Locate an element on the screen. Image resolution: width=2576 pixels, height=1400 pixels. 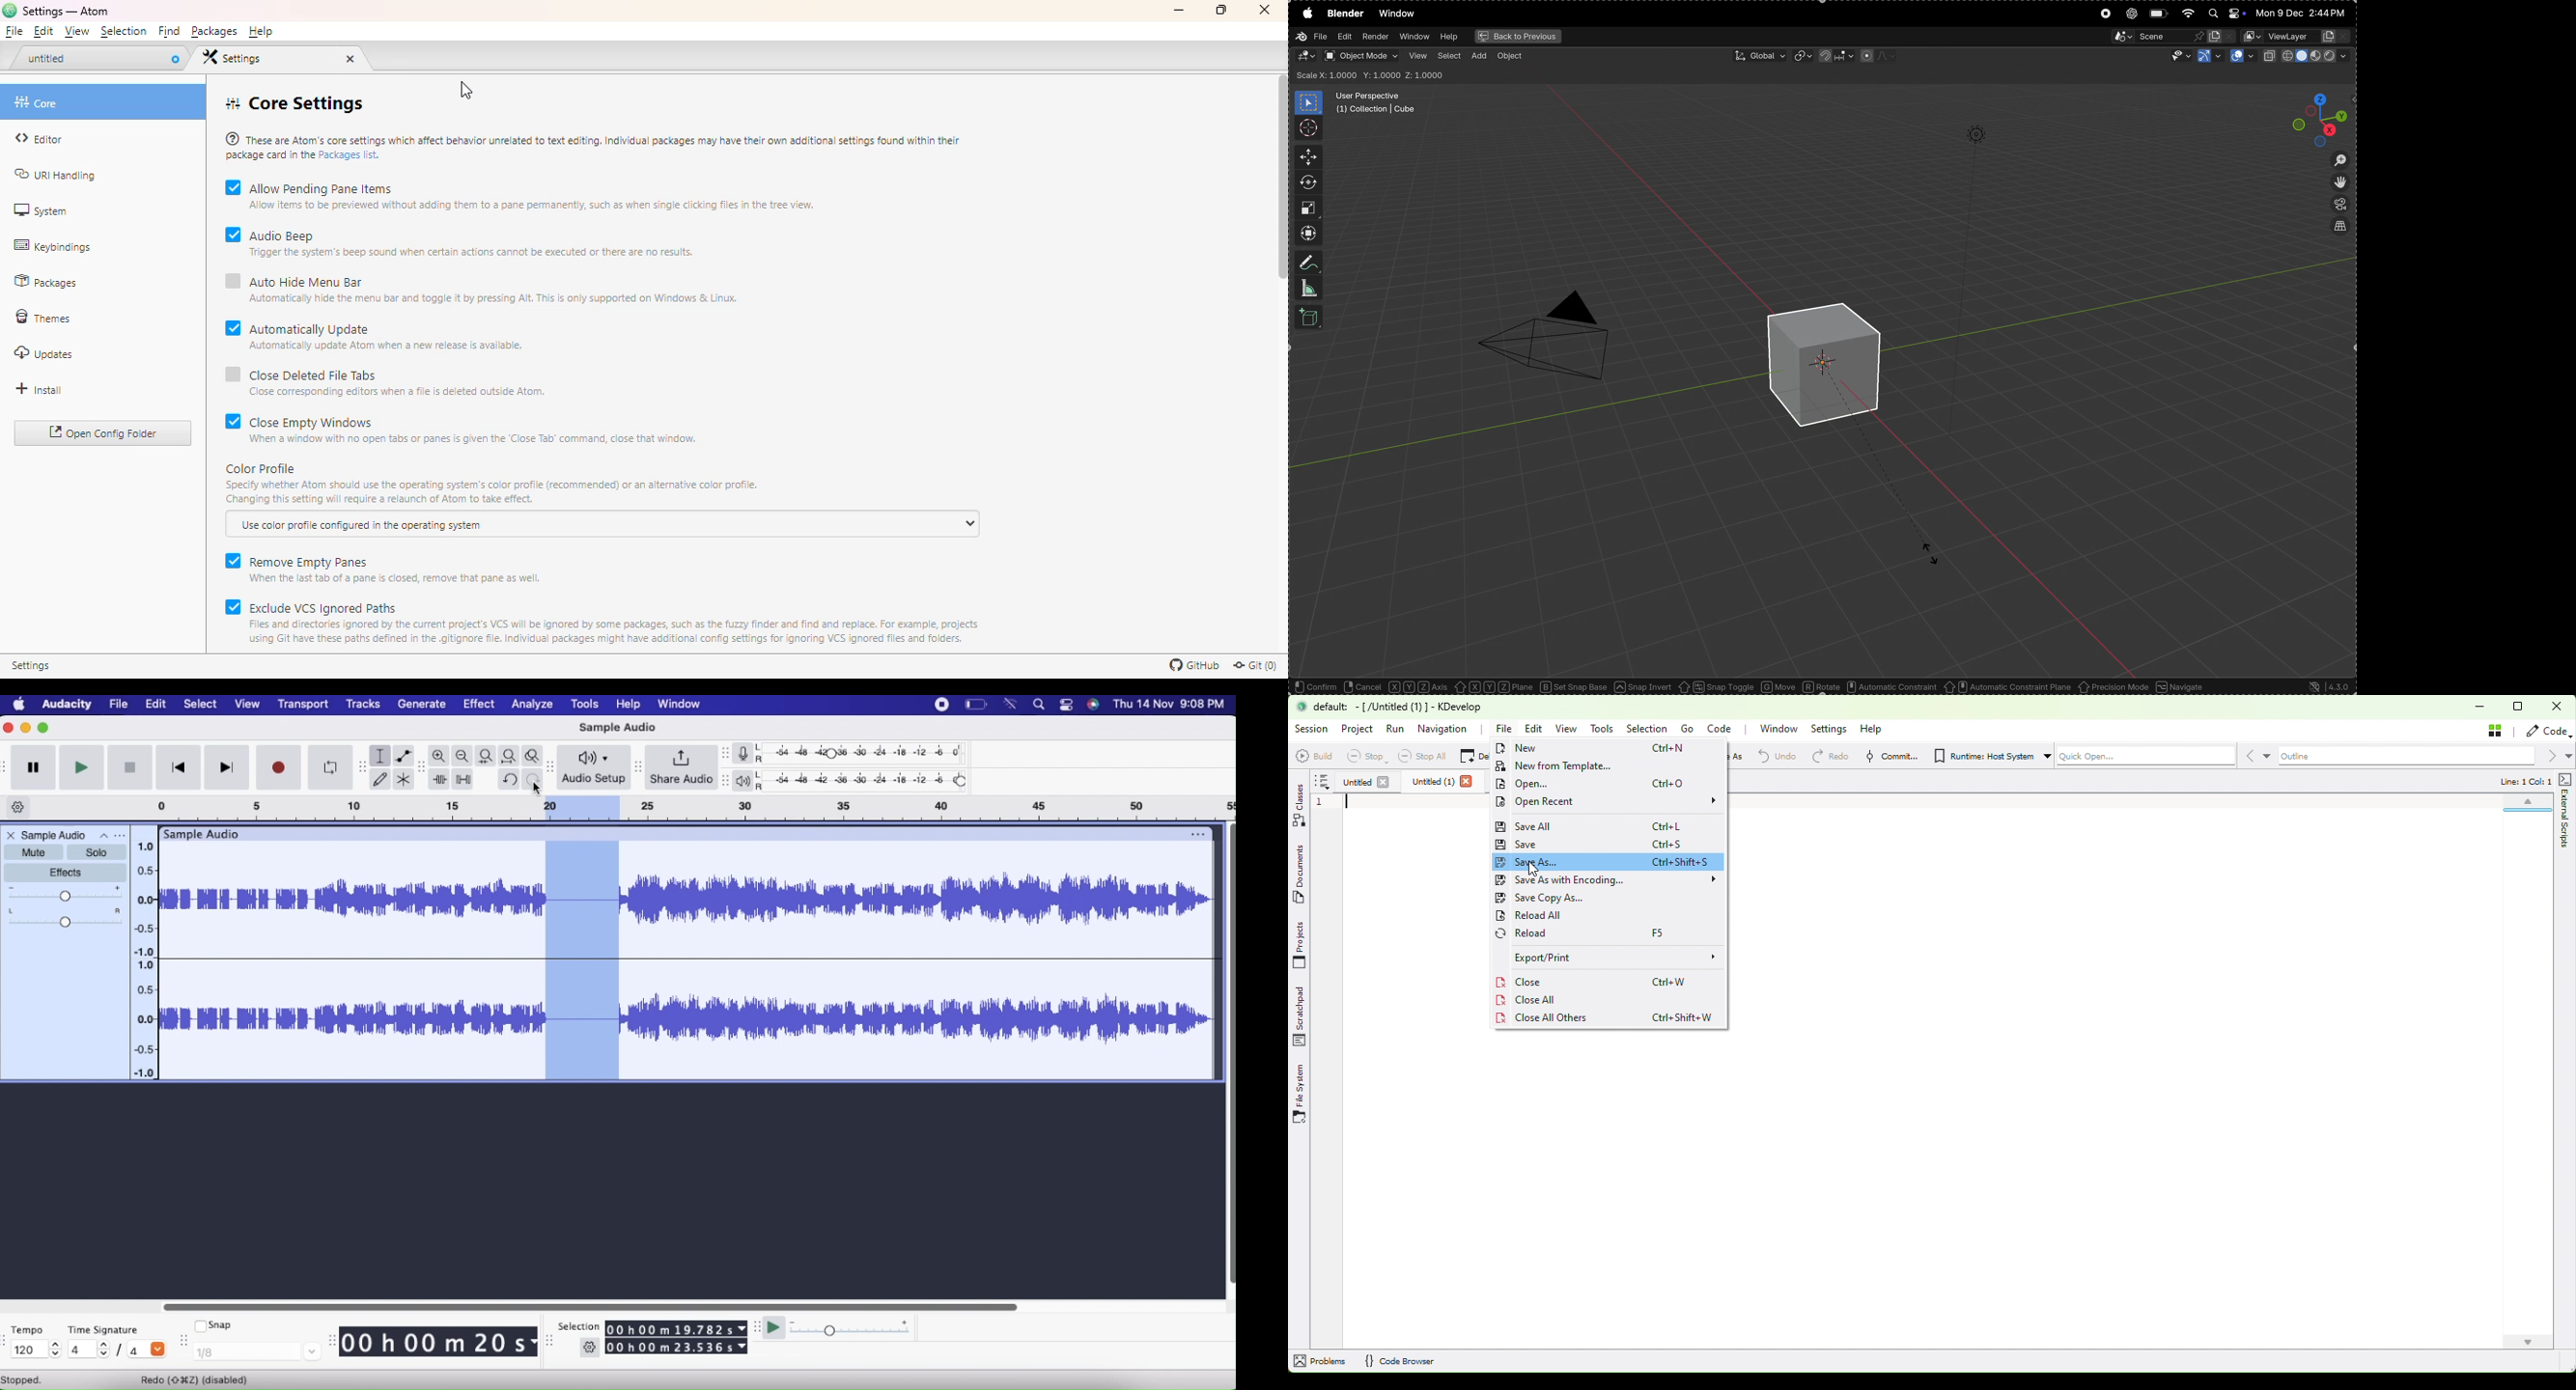
object mode is located at coordinates (1362, 56).